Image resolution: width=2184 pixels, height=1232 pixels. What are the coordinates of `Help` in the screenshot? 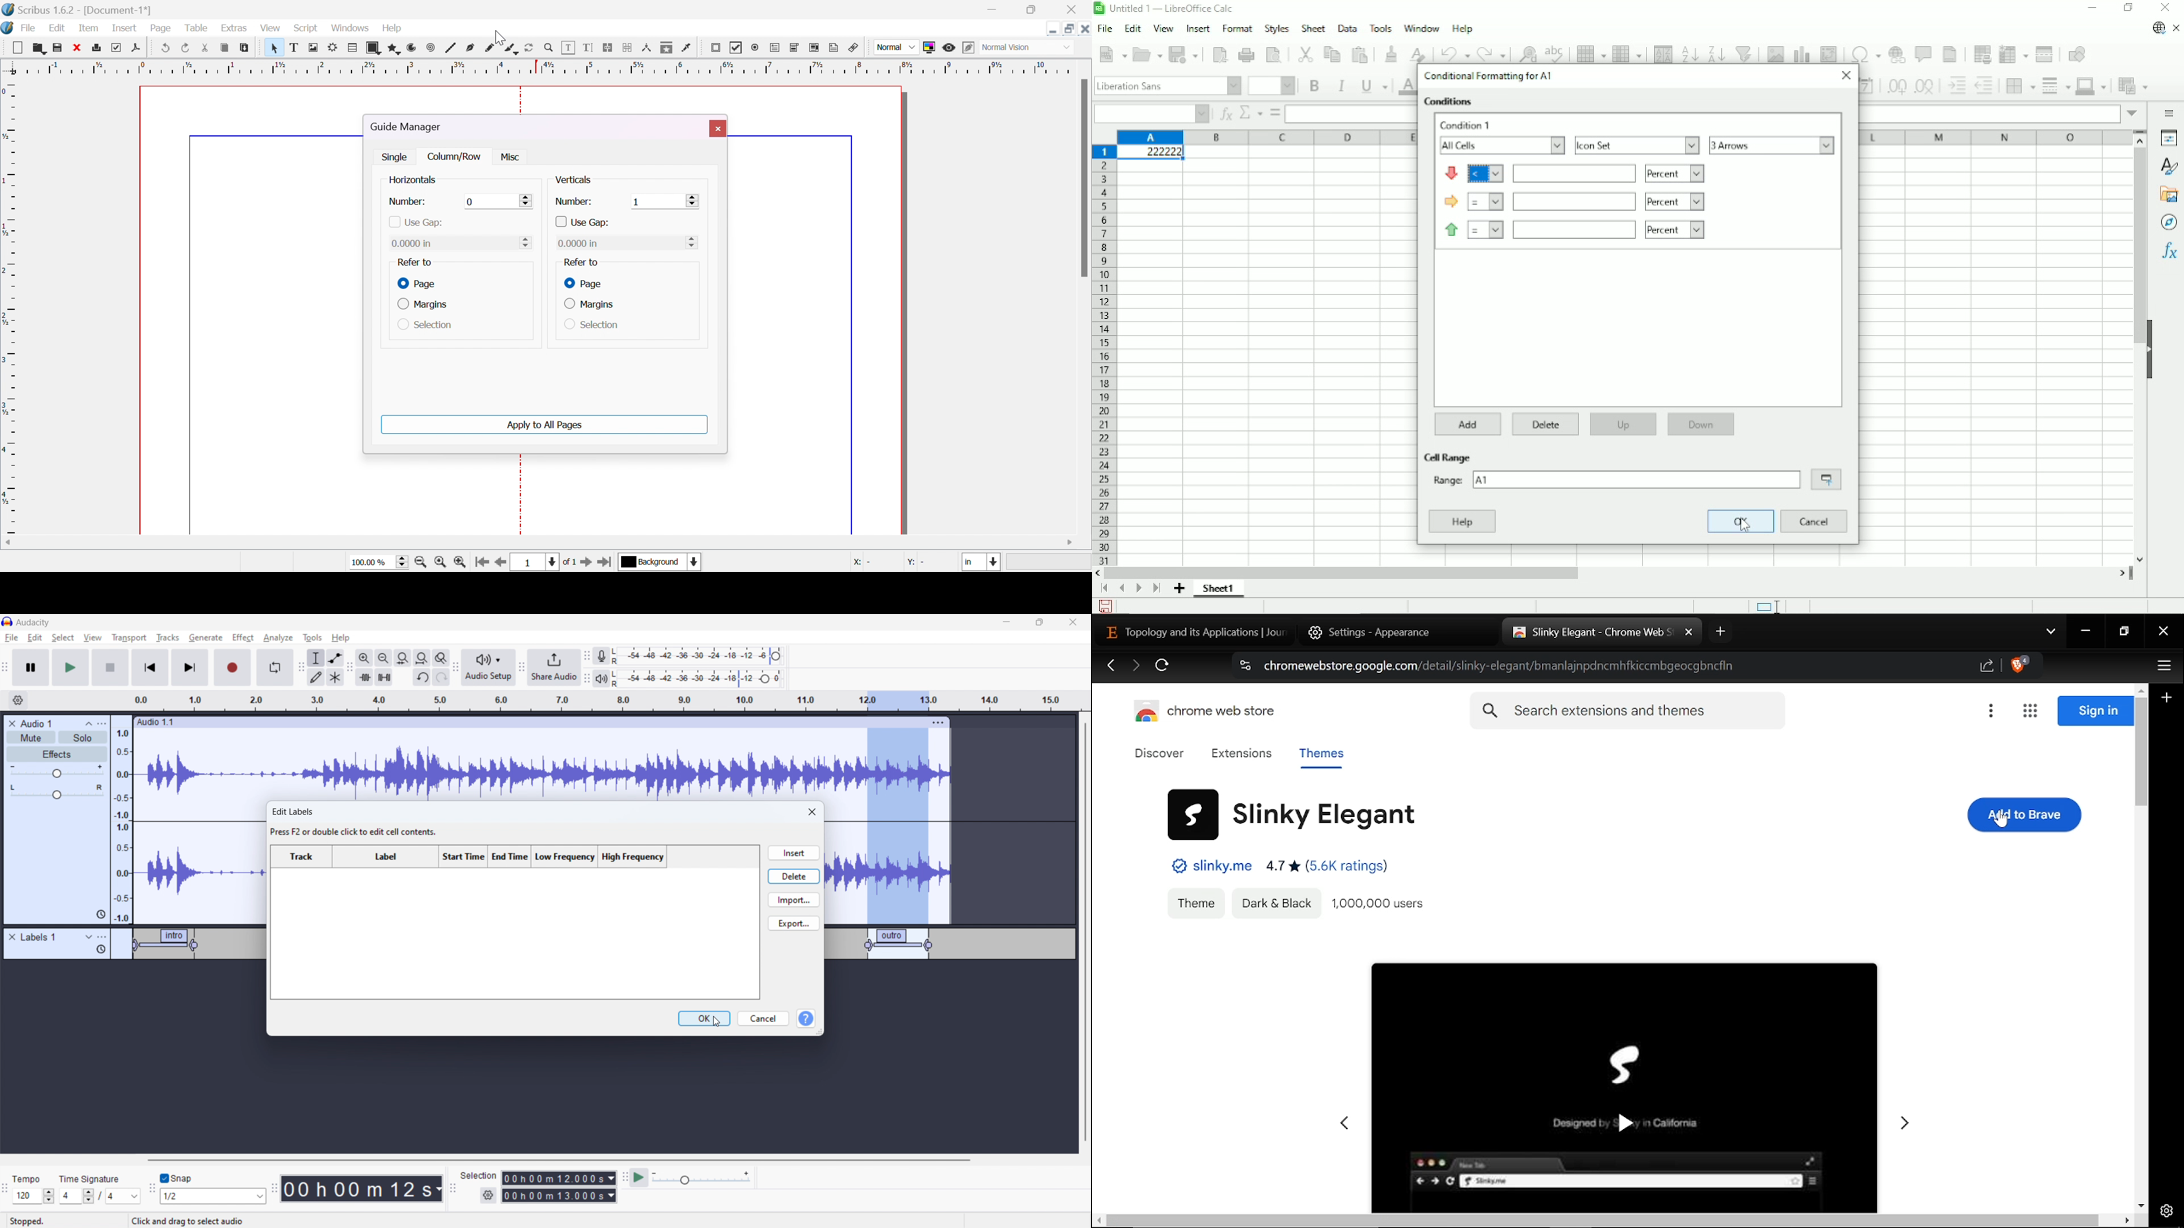 It's located at (1463, 29).